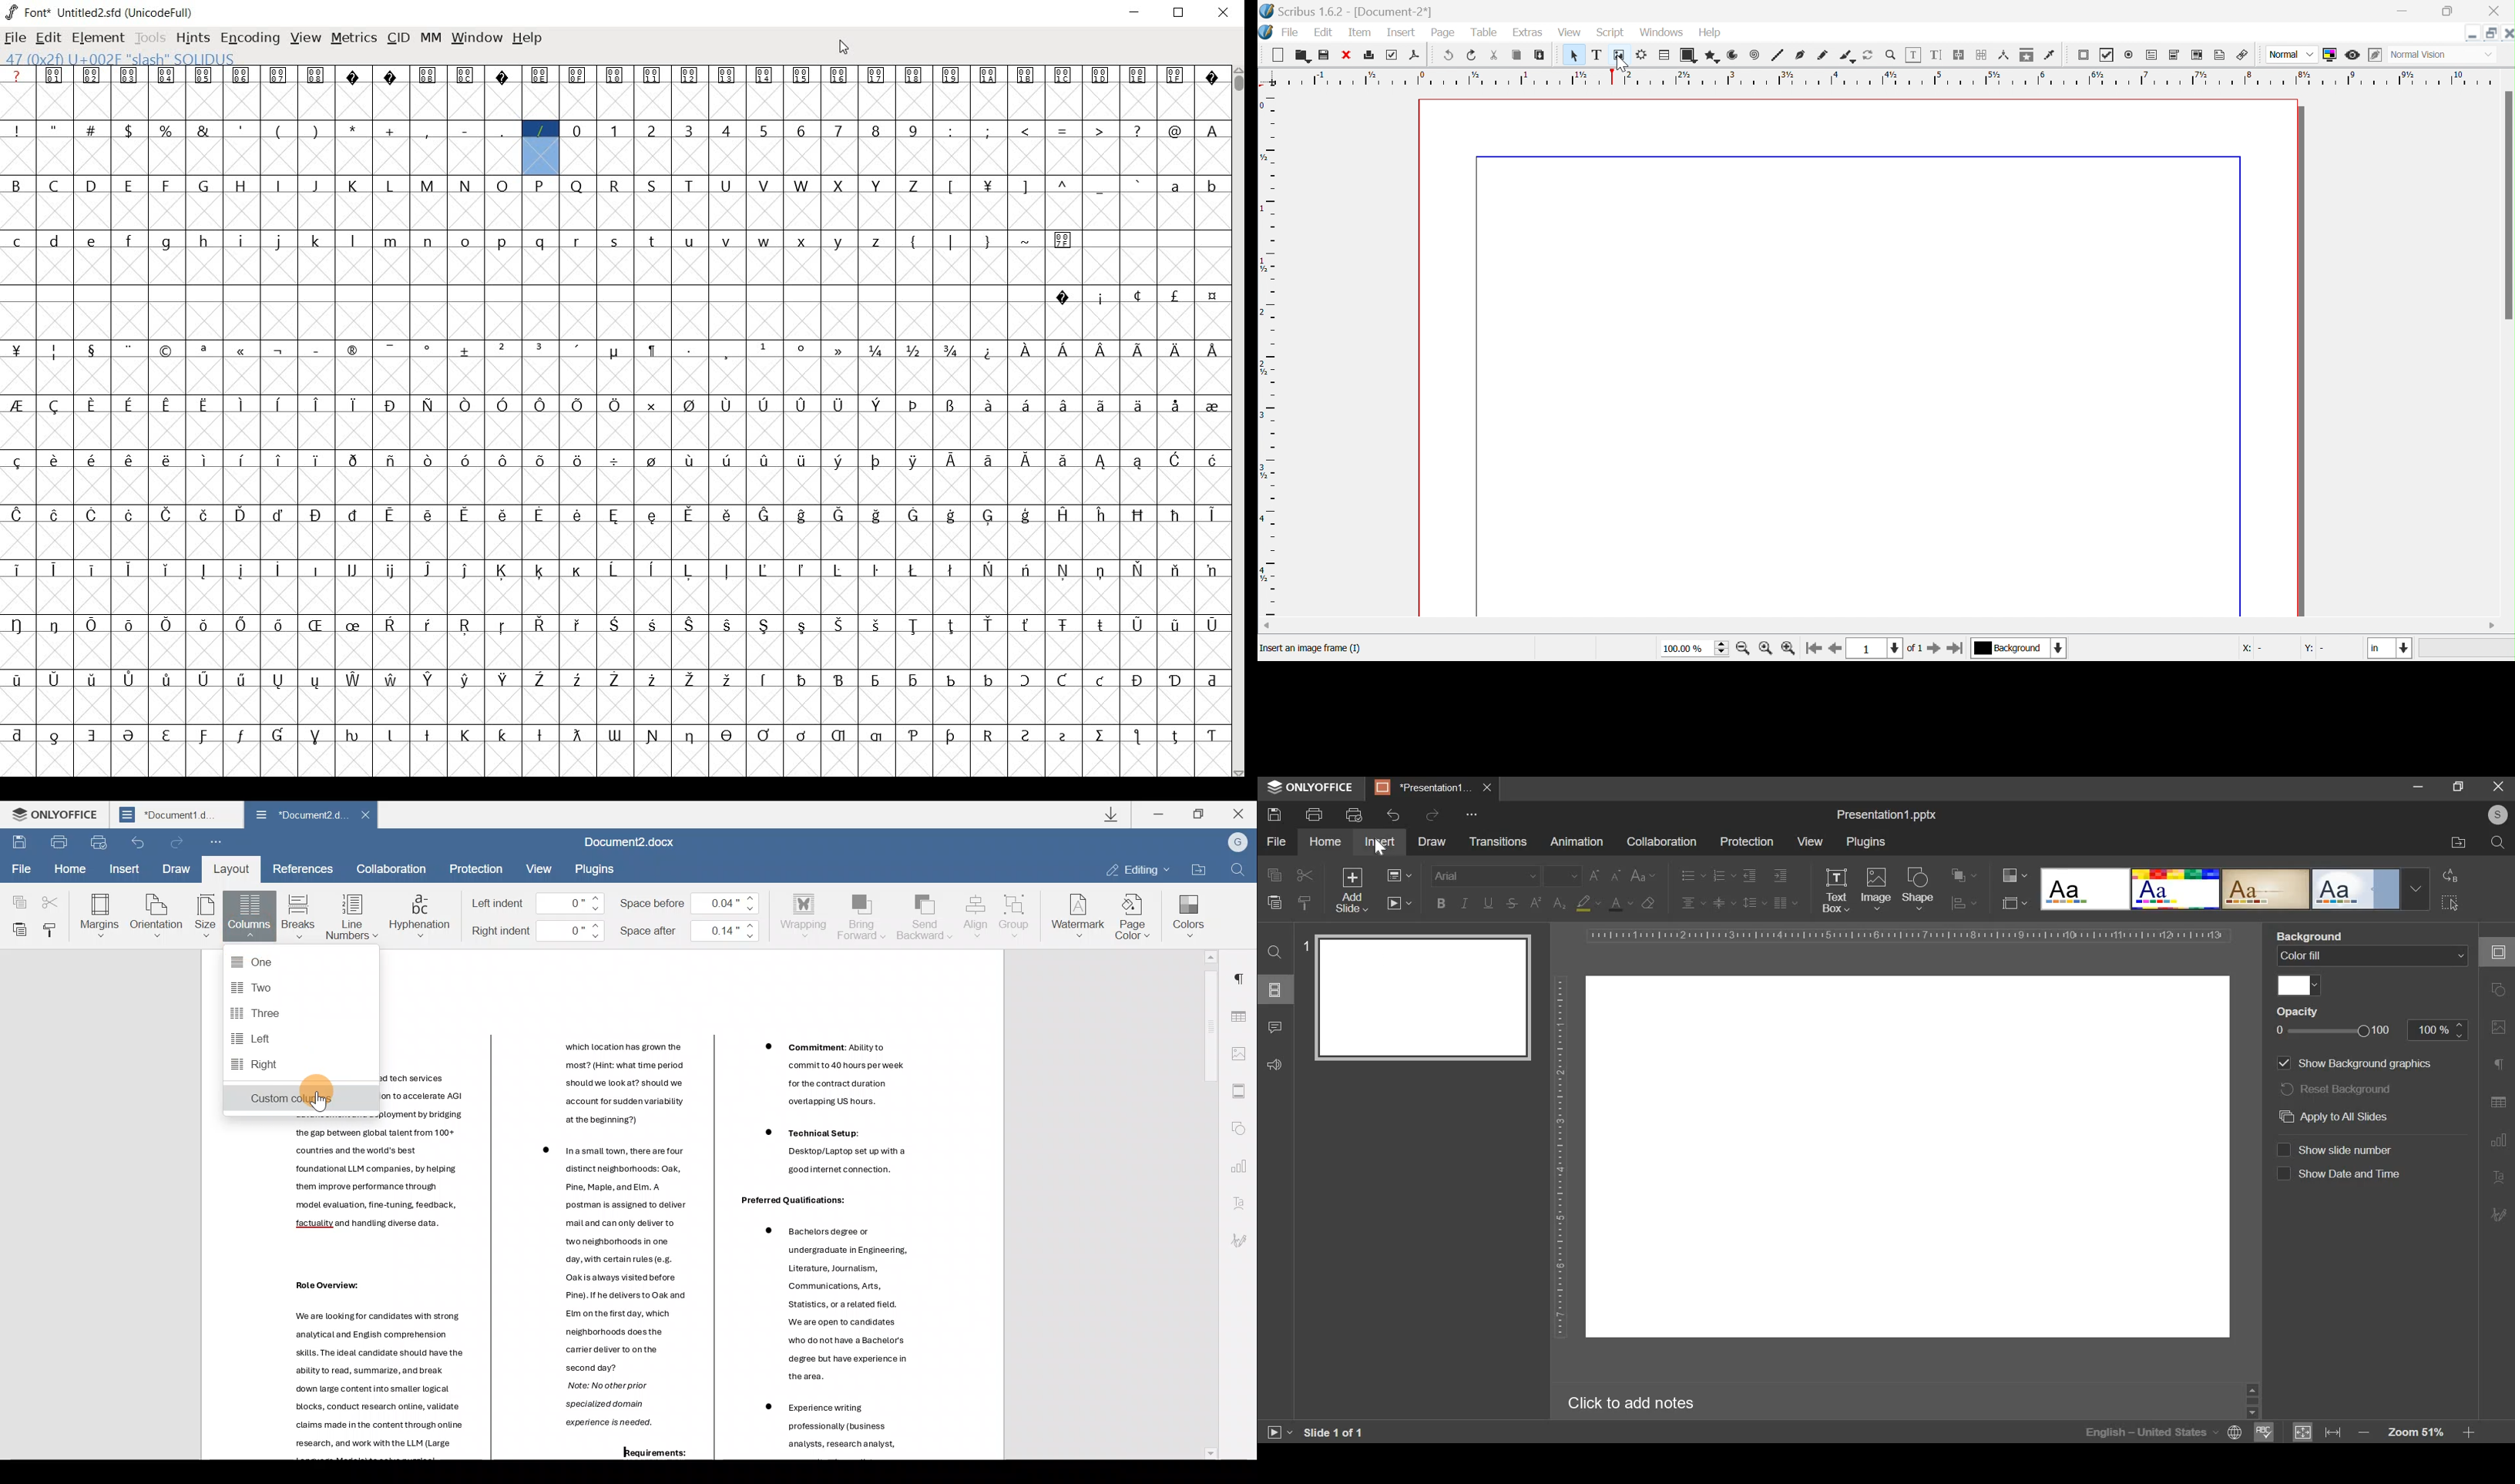 The width and height of the screenshot is (2520, 1484). What do you see at coordinates (1213, 515) in the screenshot?
I see `glyph` at bounding box center [1213, 515].